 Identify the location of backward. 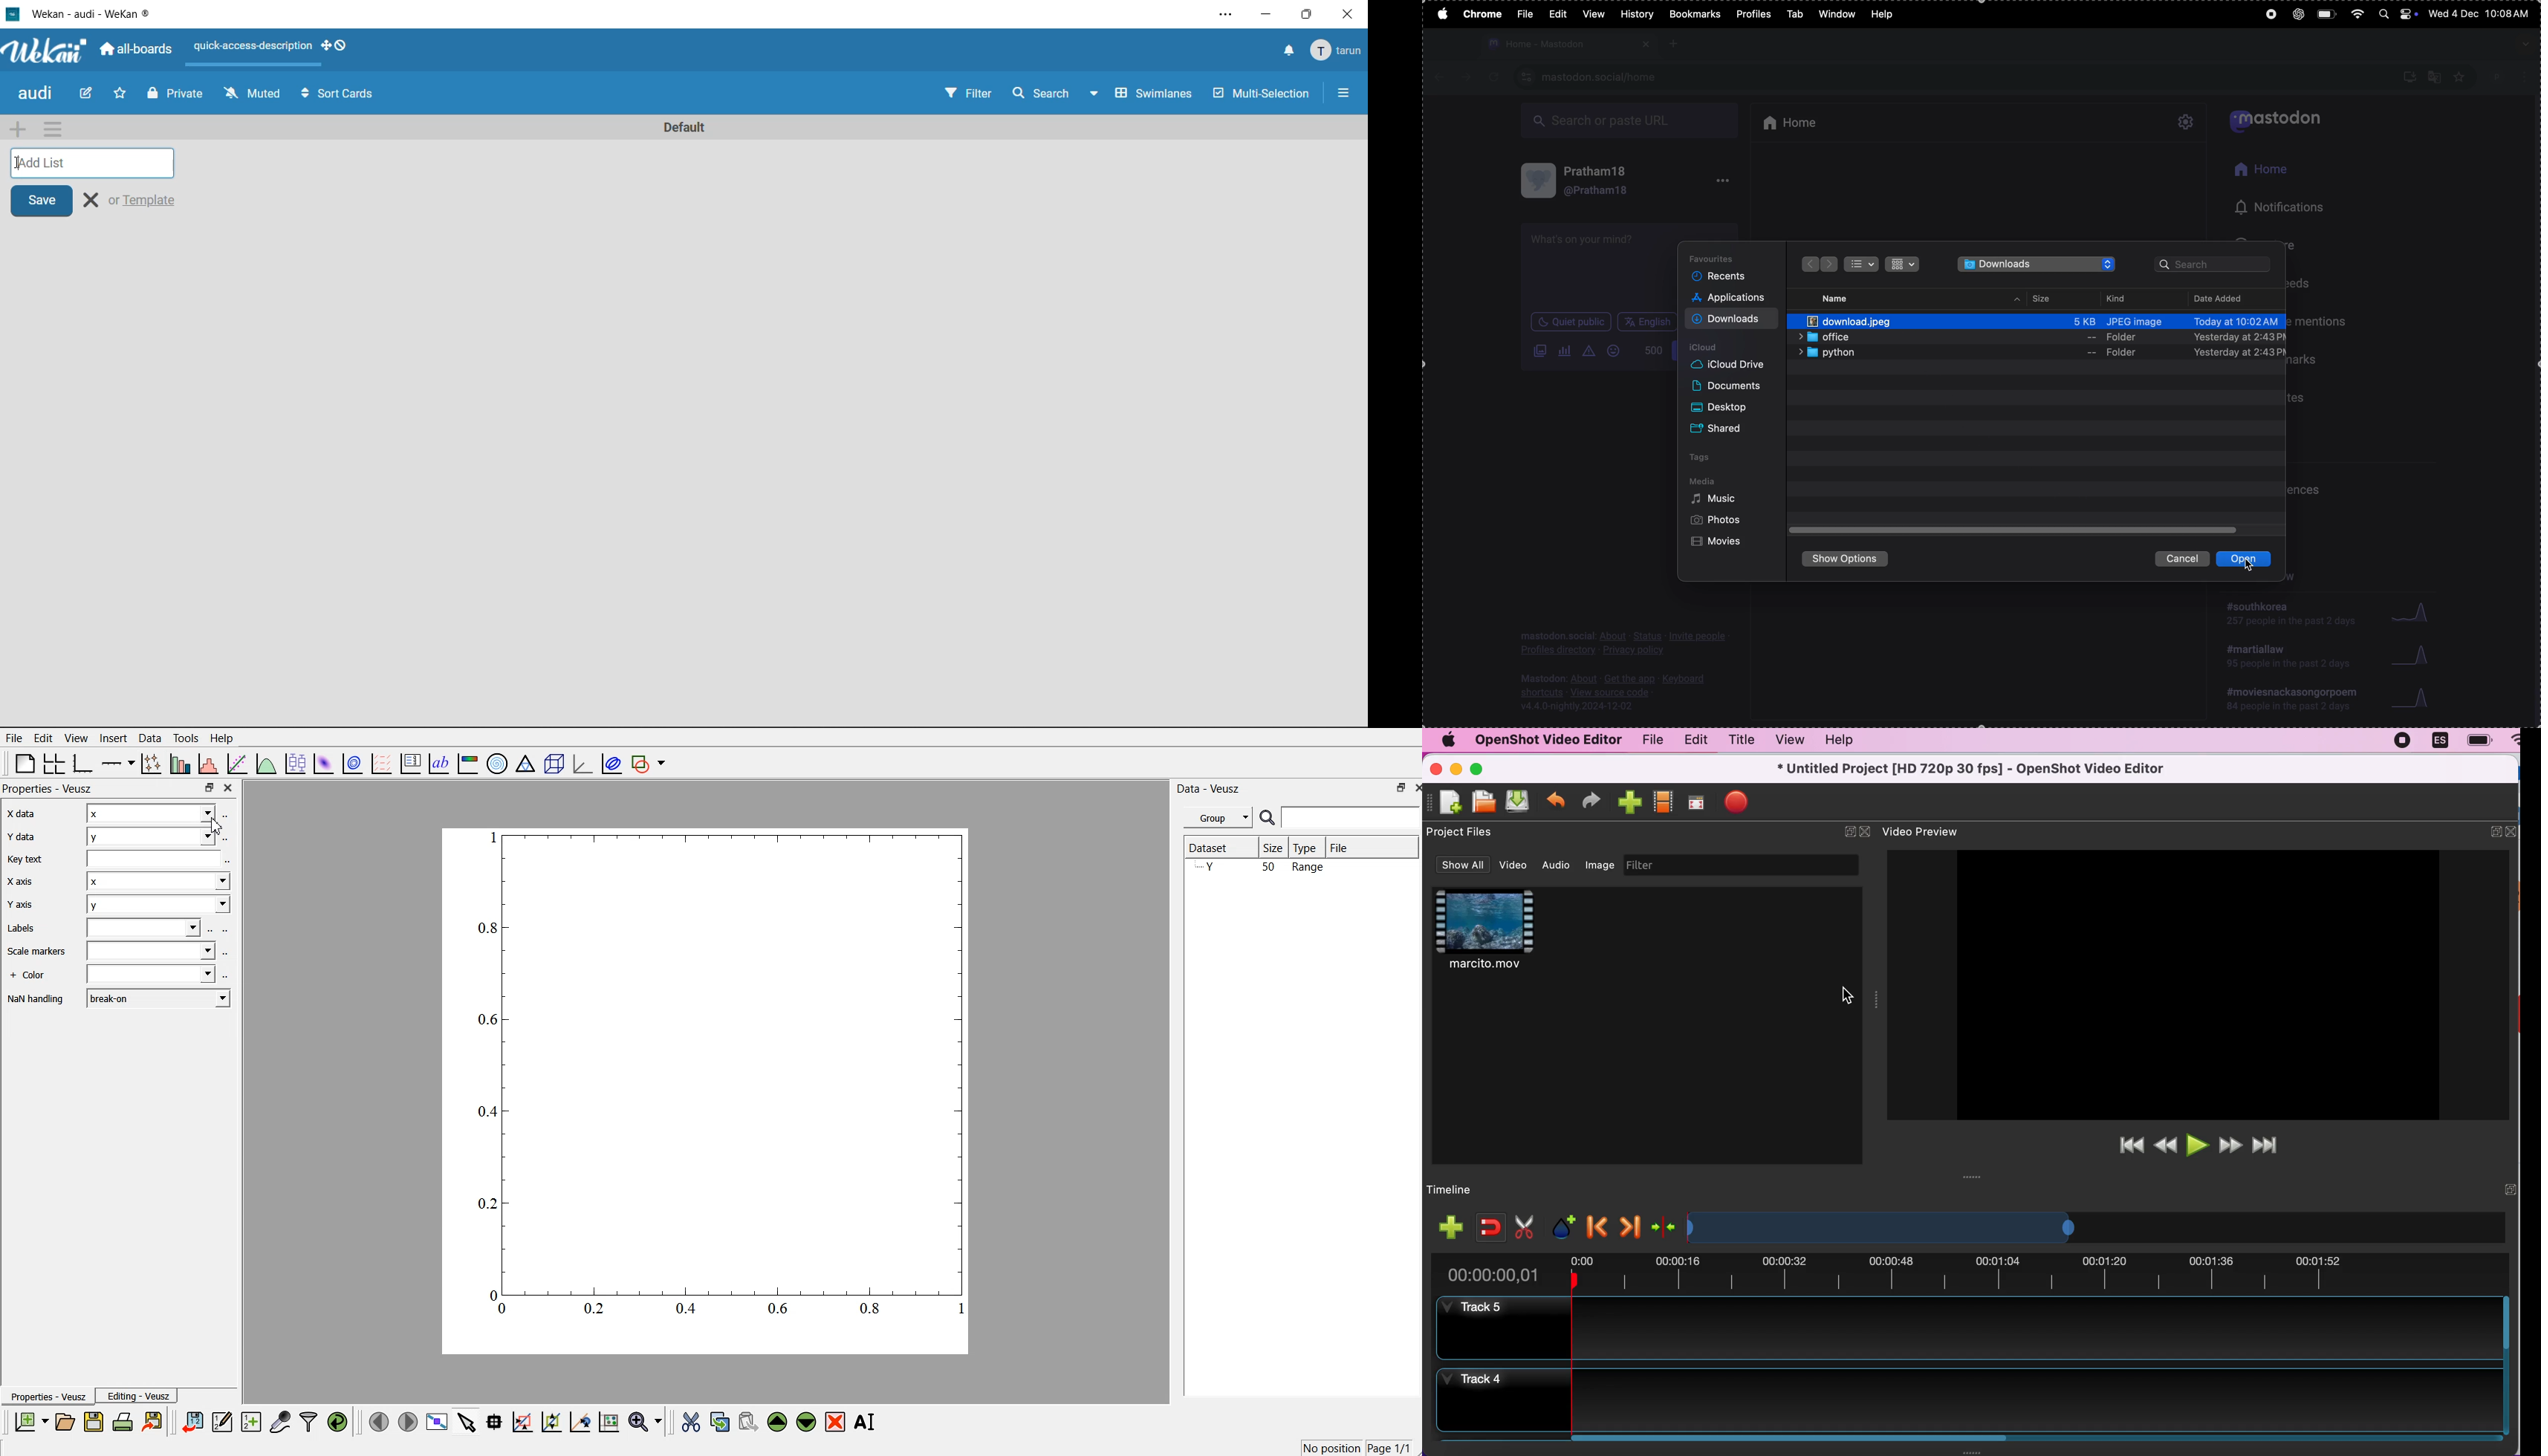
(1808, 263).